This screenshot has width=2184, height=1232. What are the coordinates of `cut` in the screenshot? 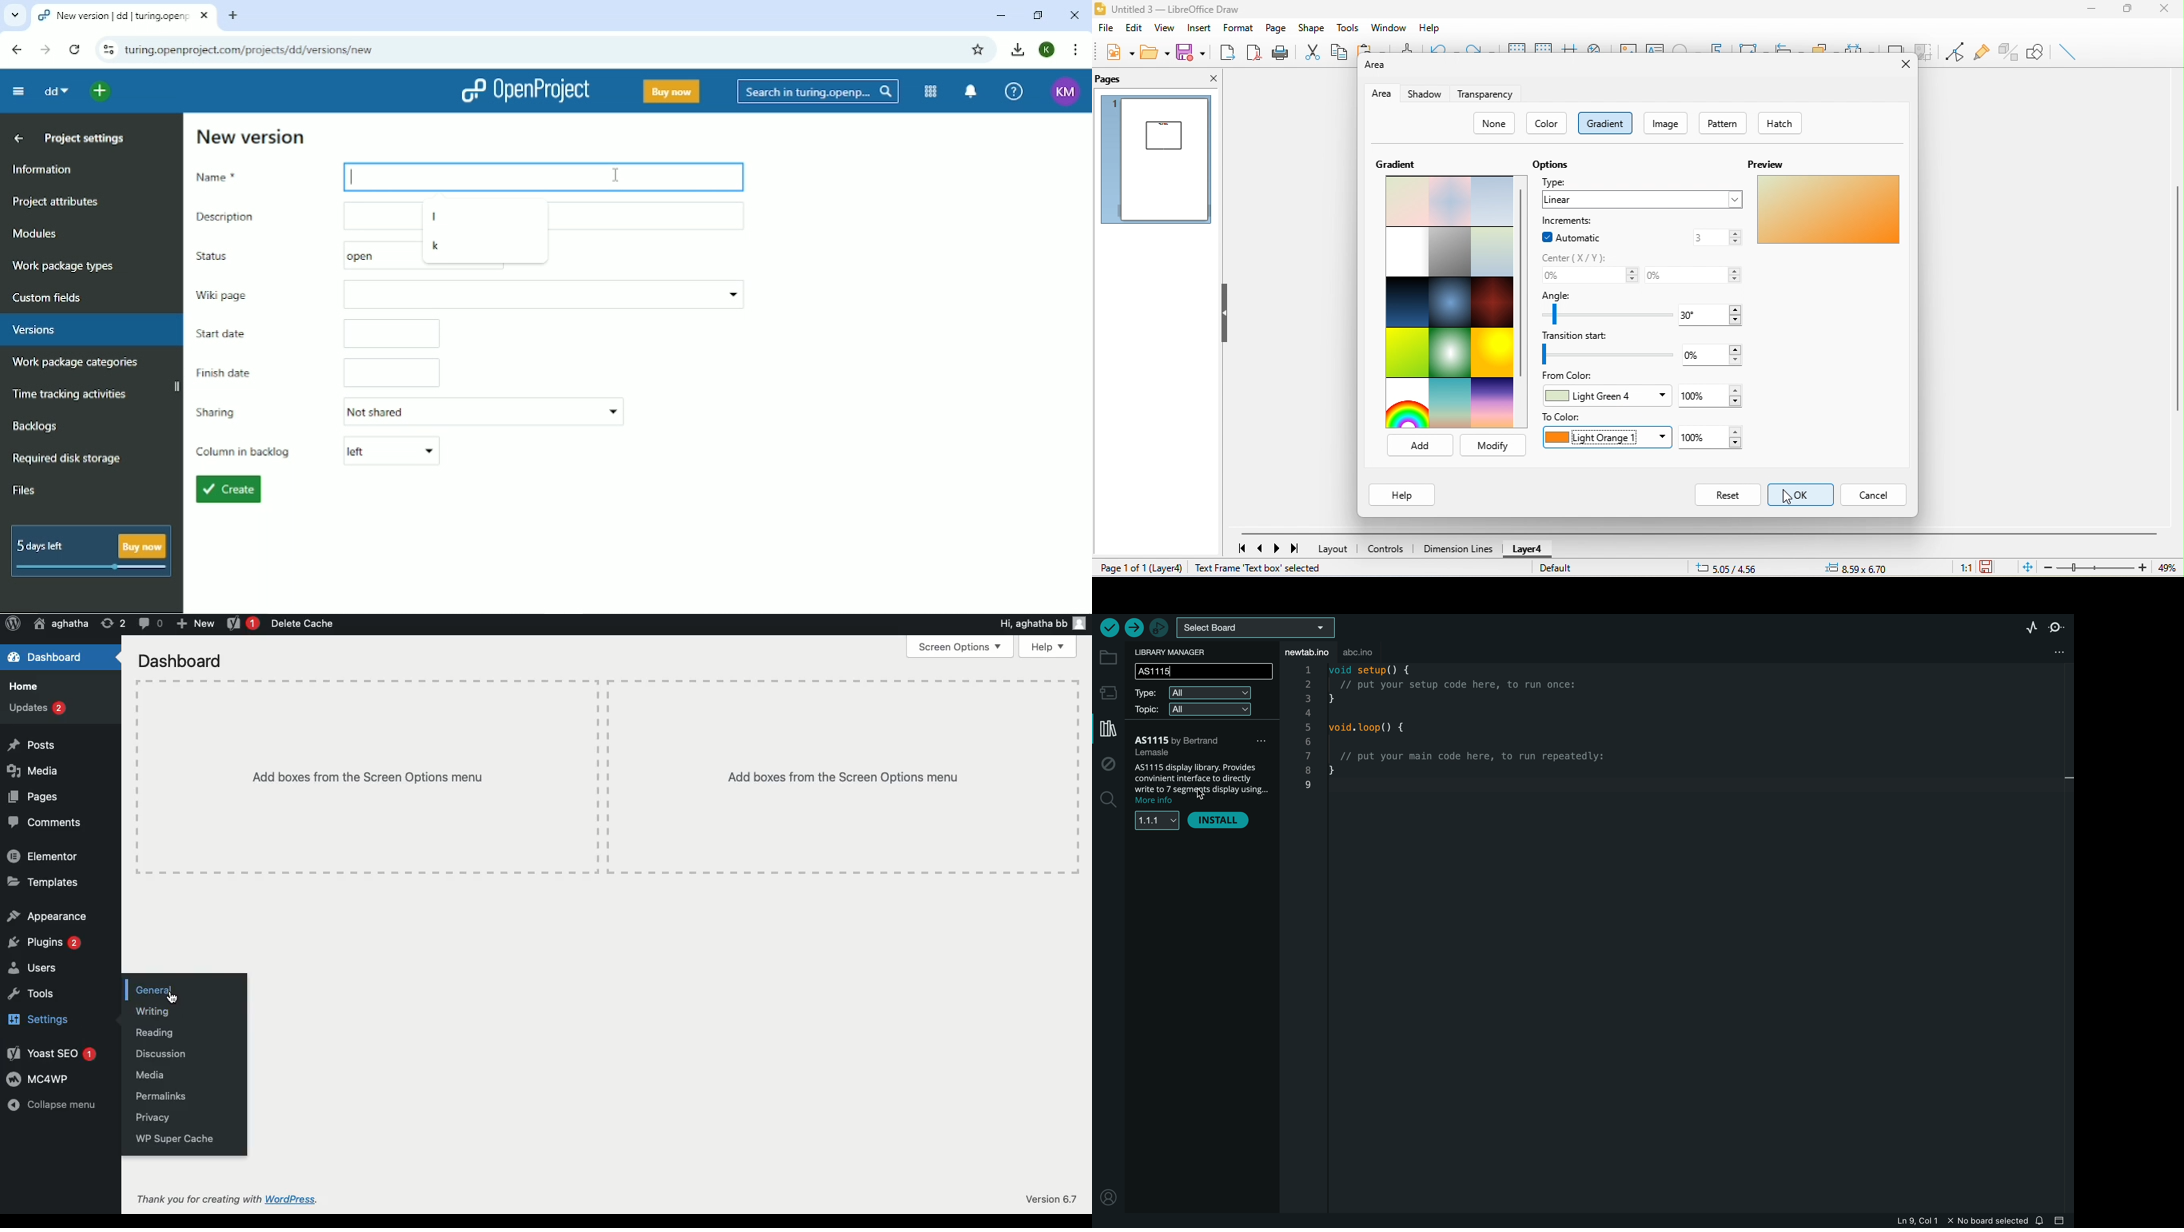 It's located at (1313, 53).